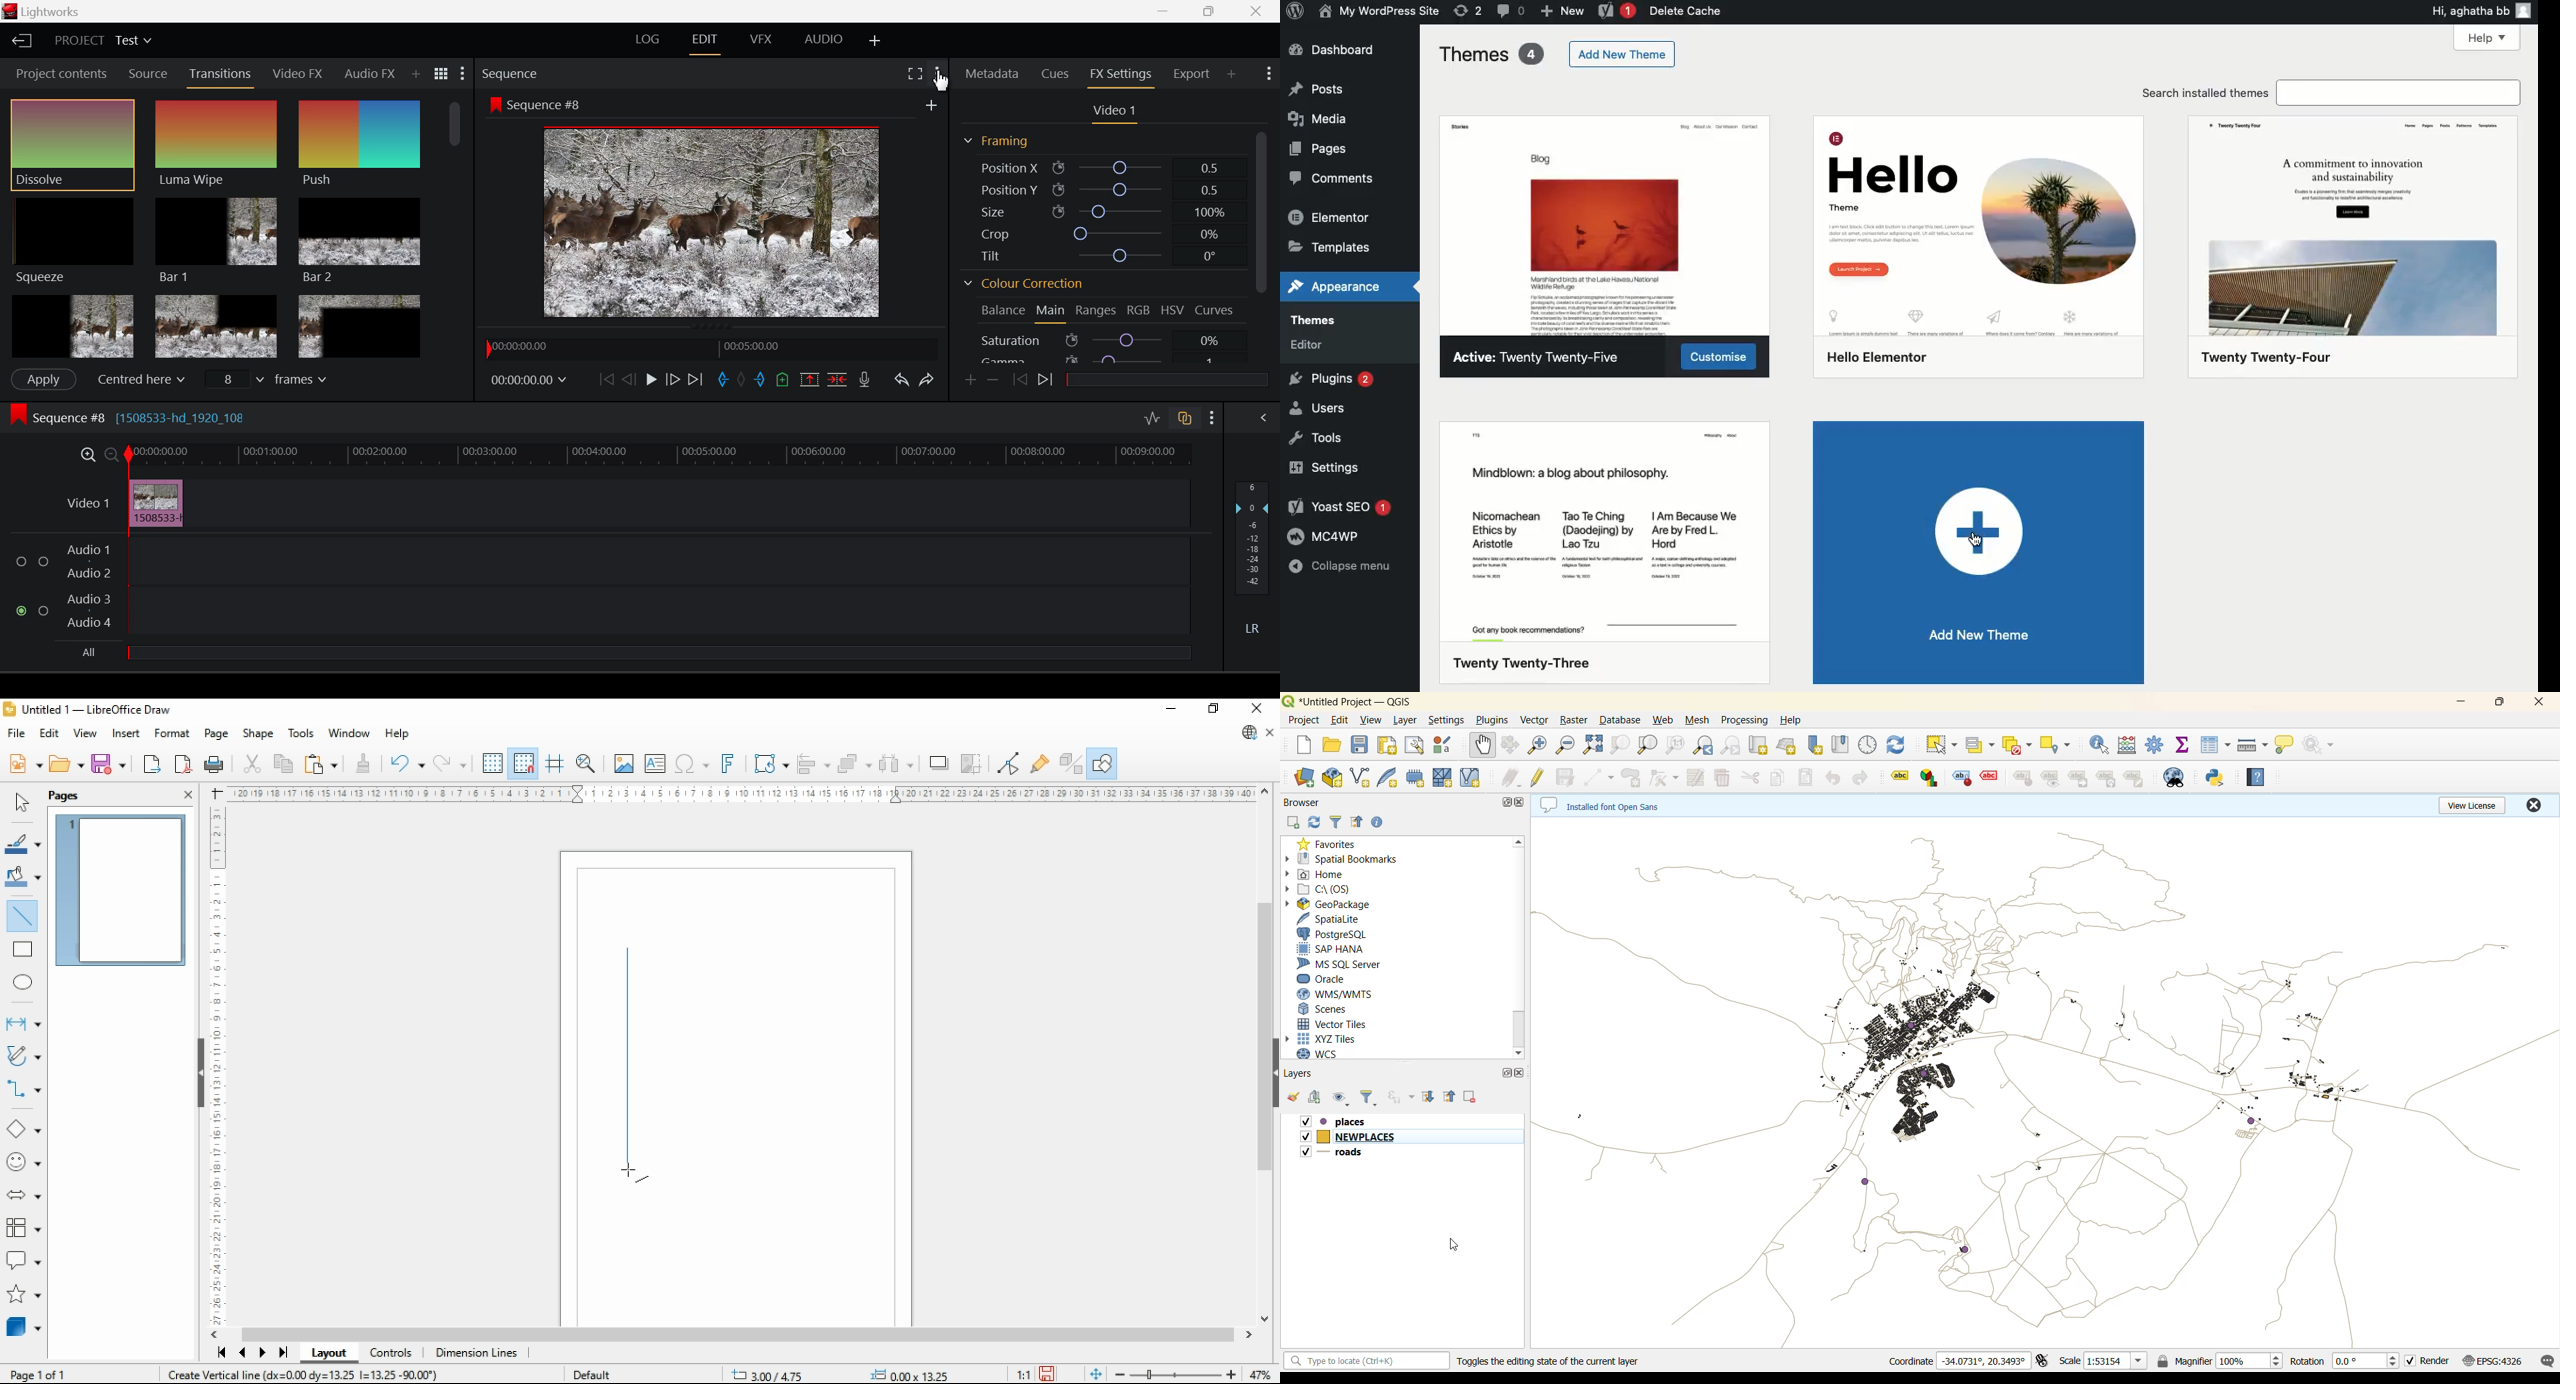  What do you see at coordinates (738, 1334) in the screenshot?
I see `scroll bar` at bounding box center [738, 1334].